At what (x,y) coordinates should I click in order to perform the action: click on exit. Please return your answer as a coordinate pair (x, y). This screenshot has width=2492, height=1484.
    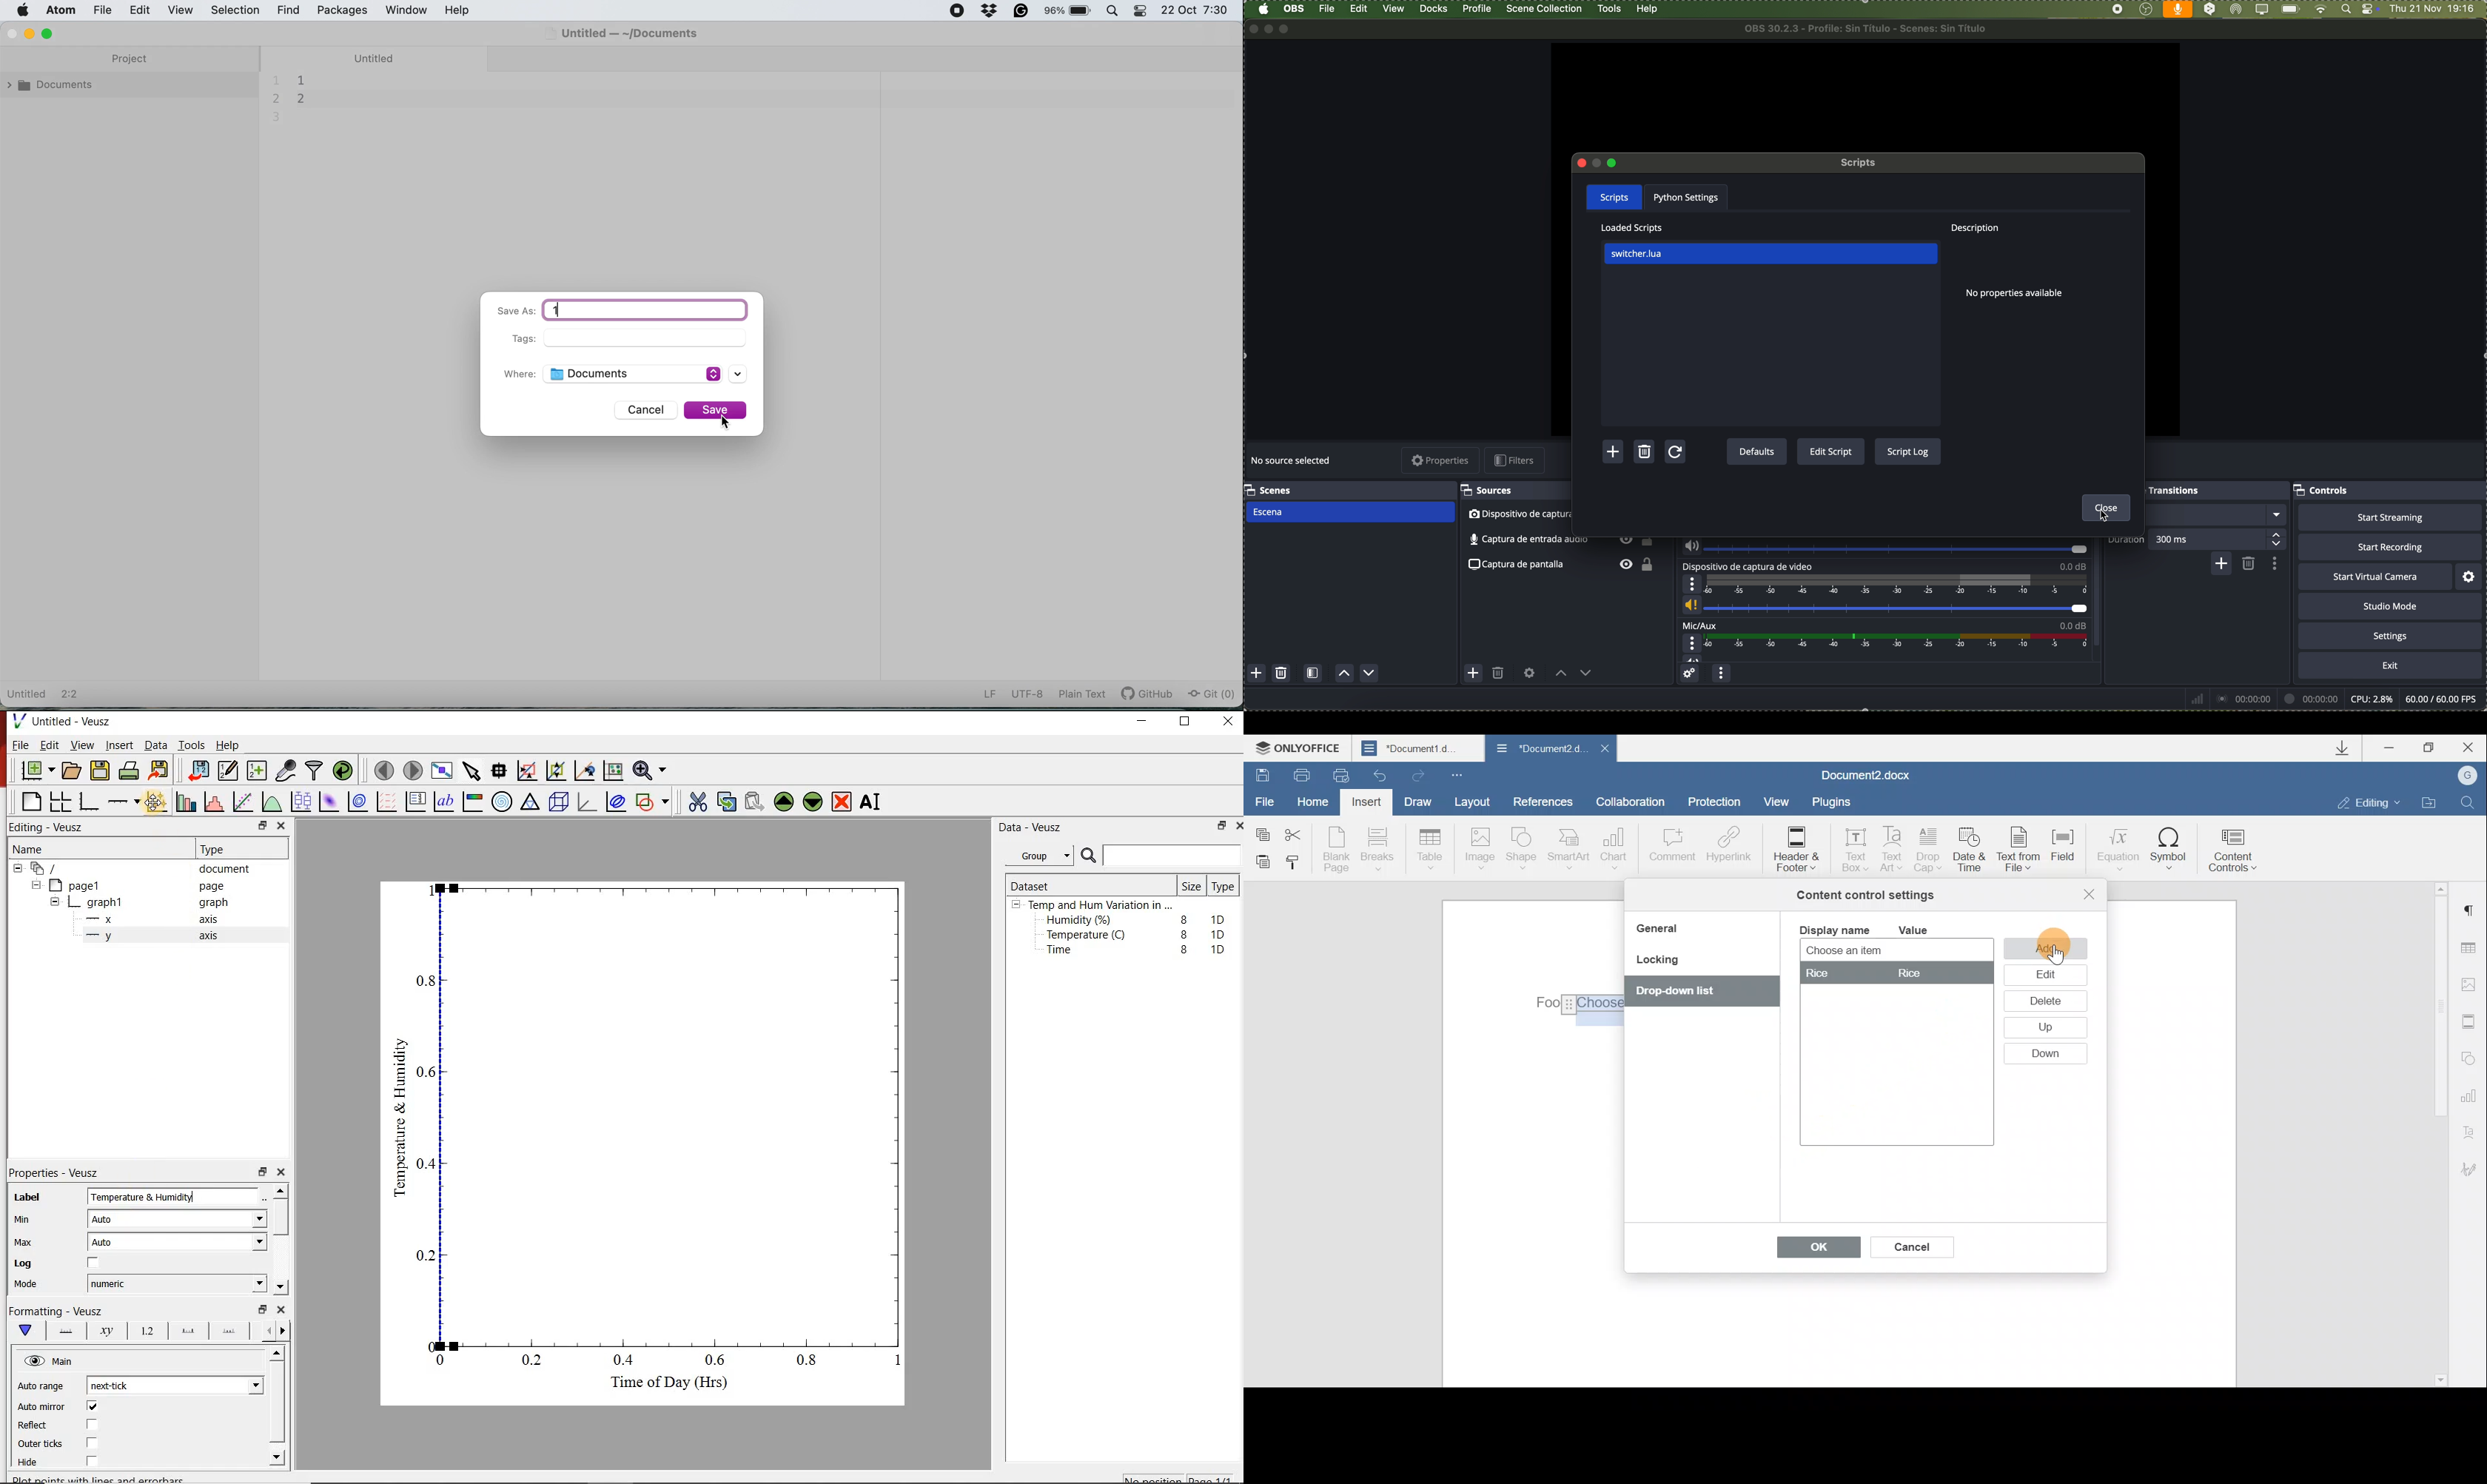
    Looking at the image, I should click on (2390, 666).